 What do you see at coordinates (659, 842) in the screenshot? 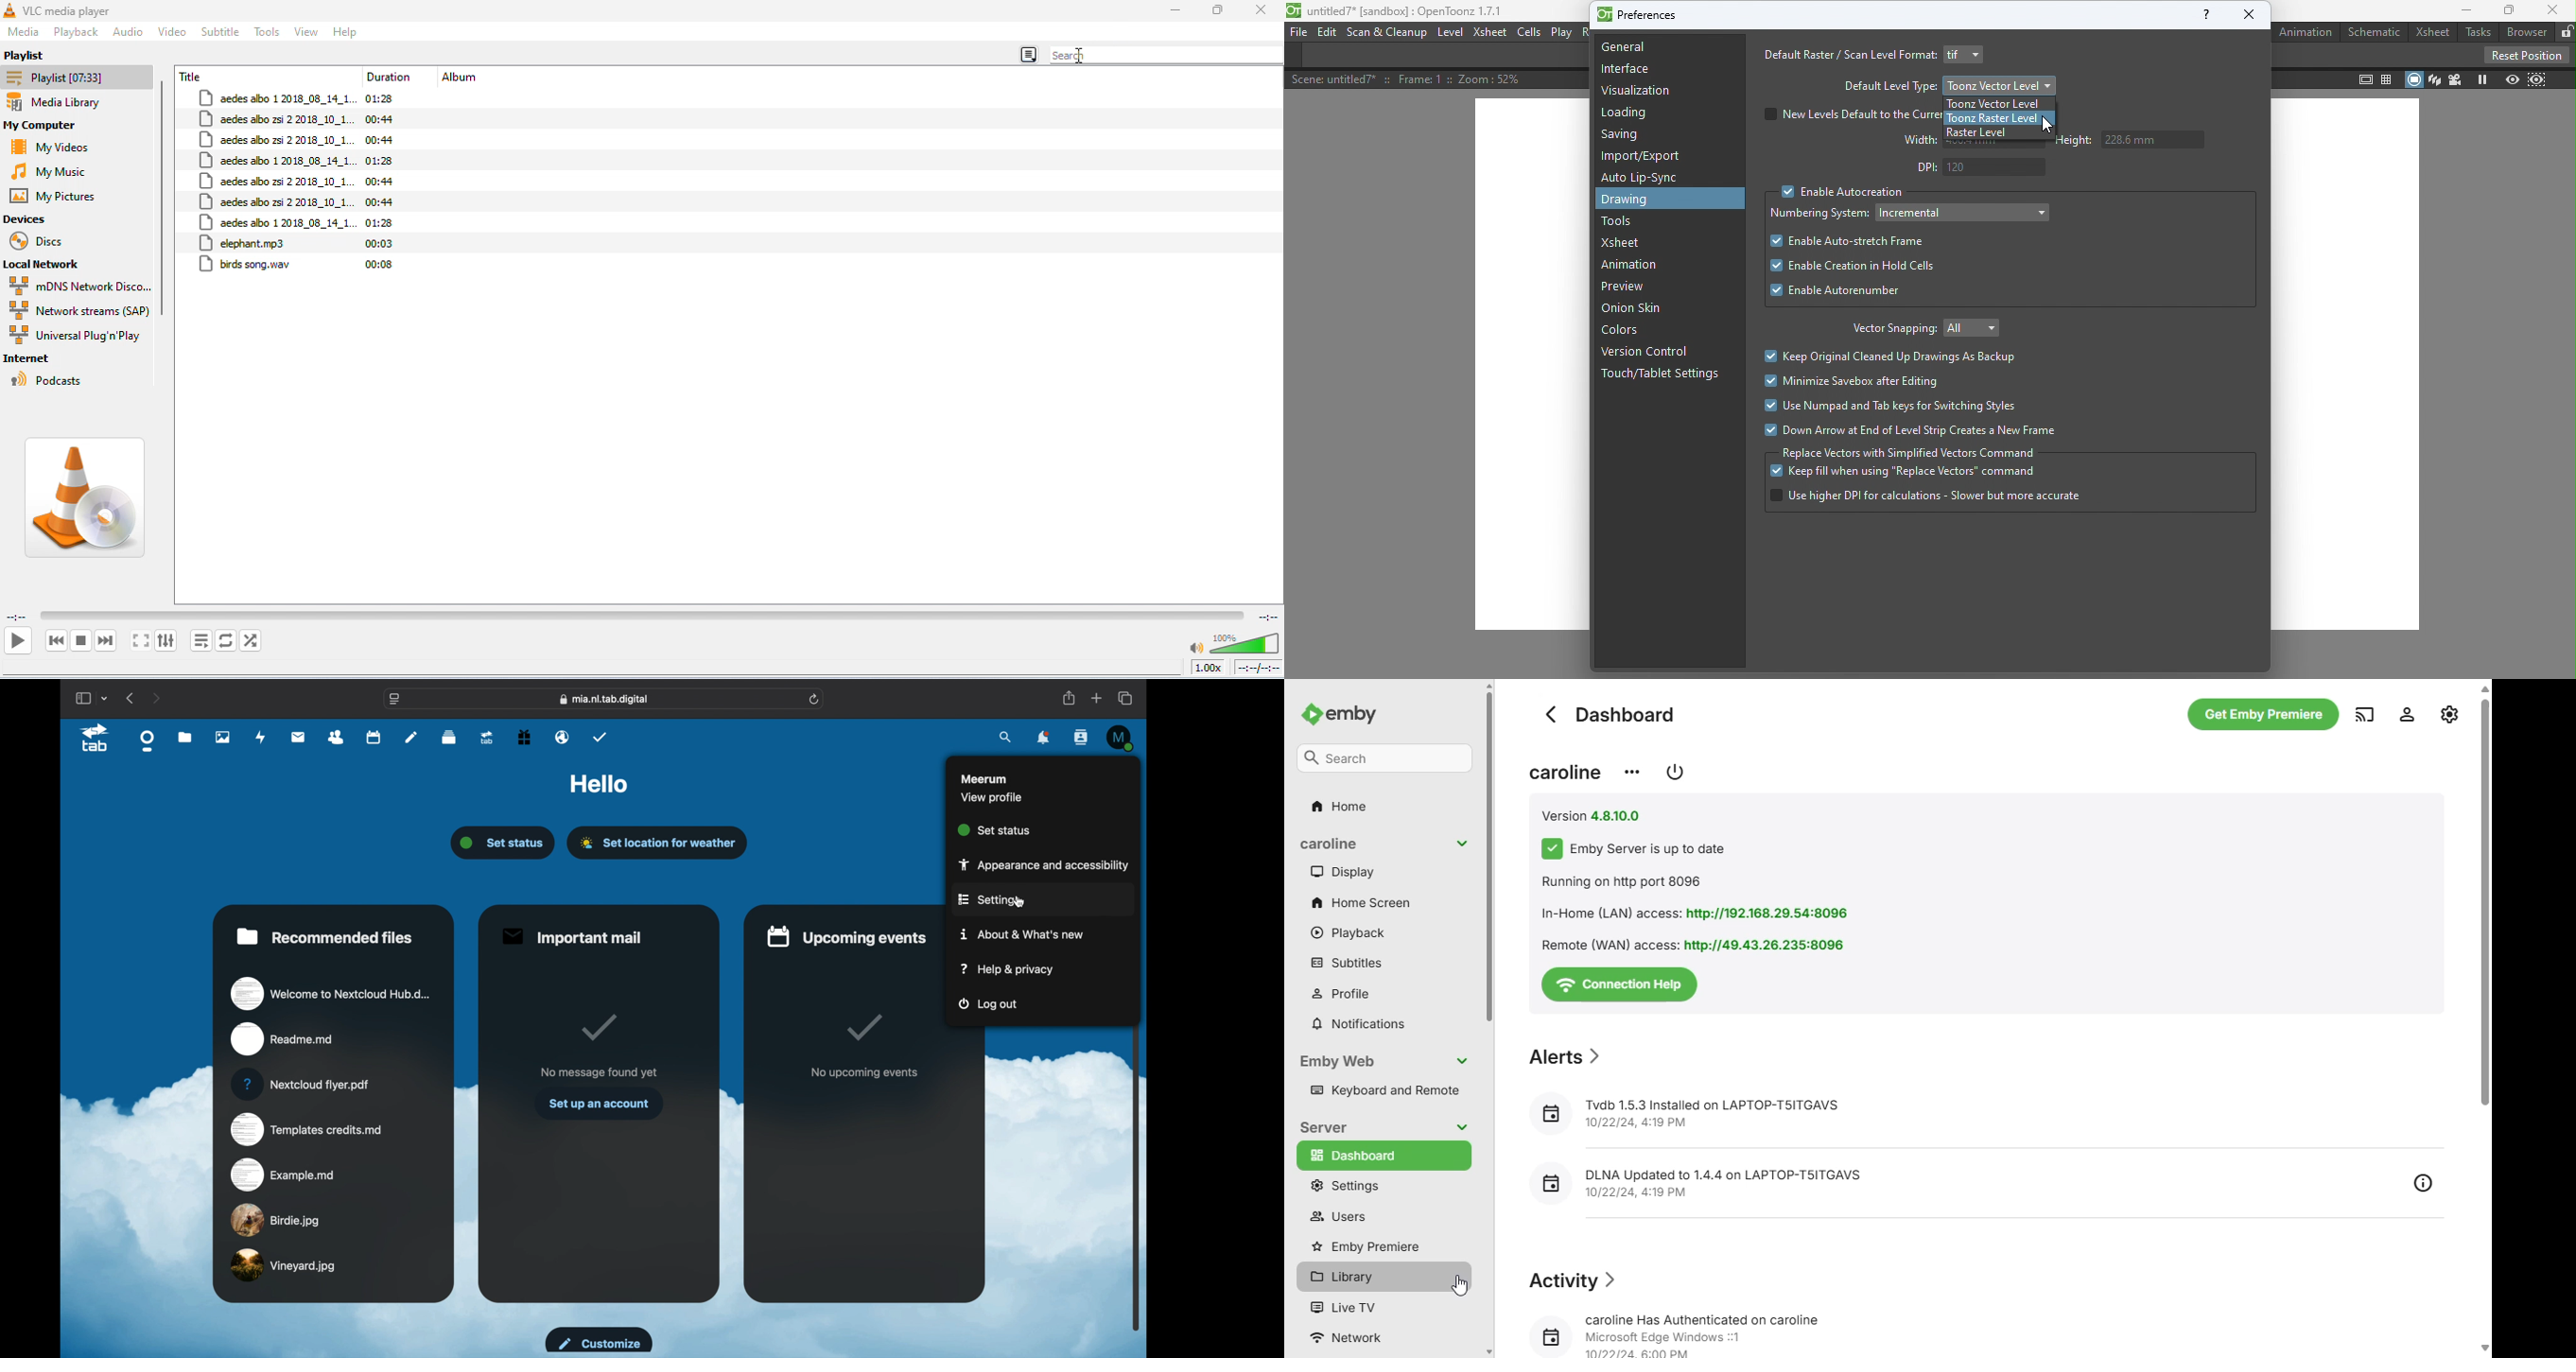
I see `set location for weather` at bounding box center [659, 842].